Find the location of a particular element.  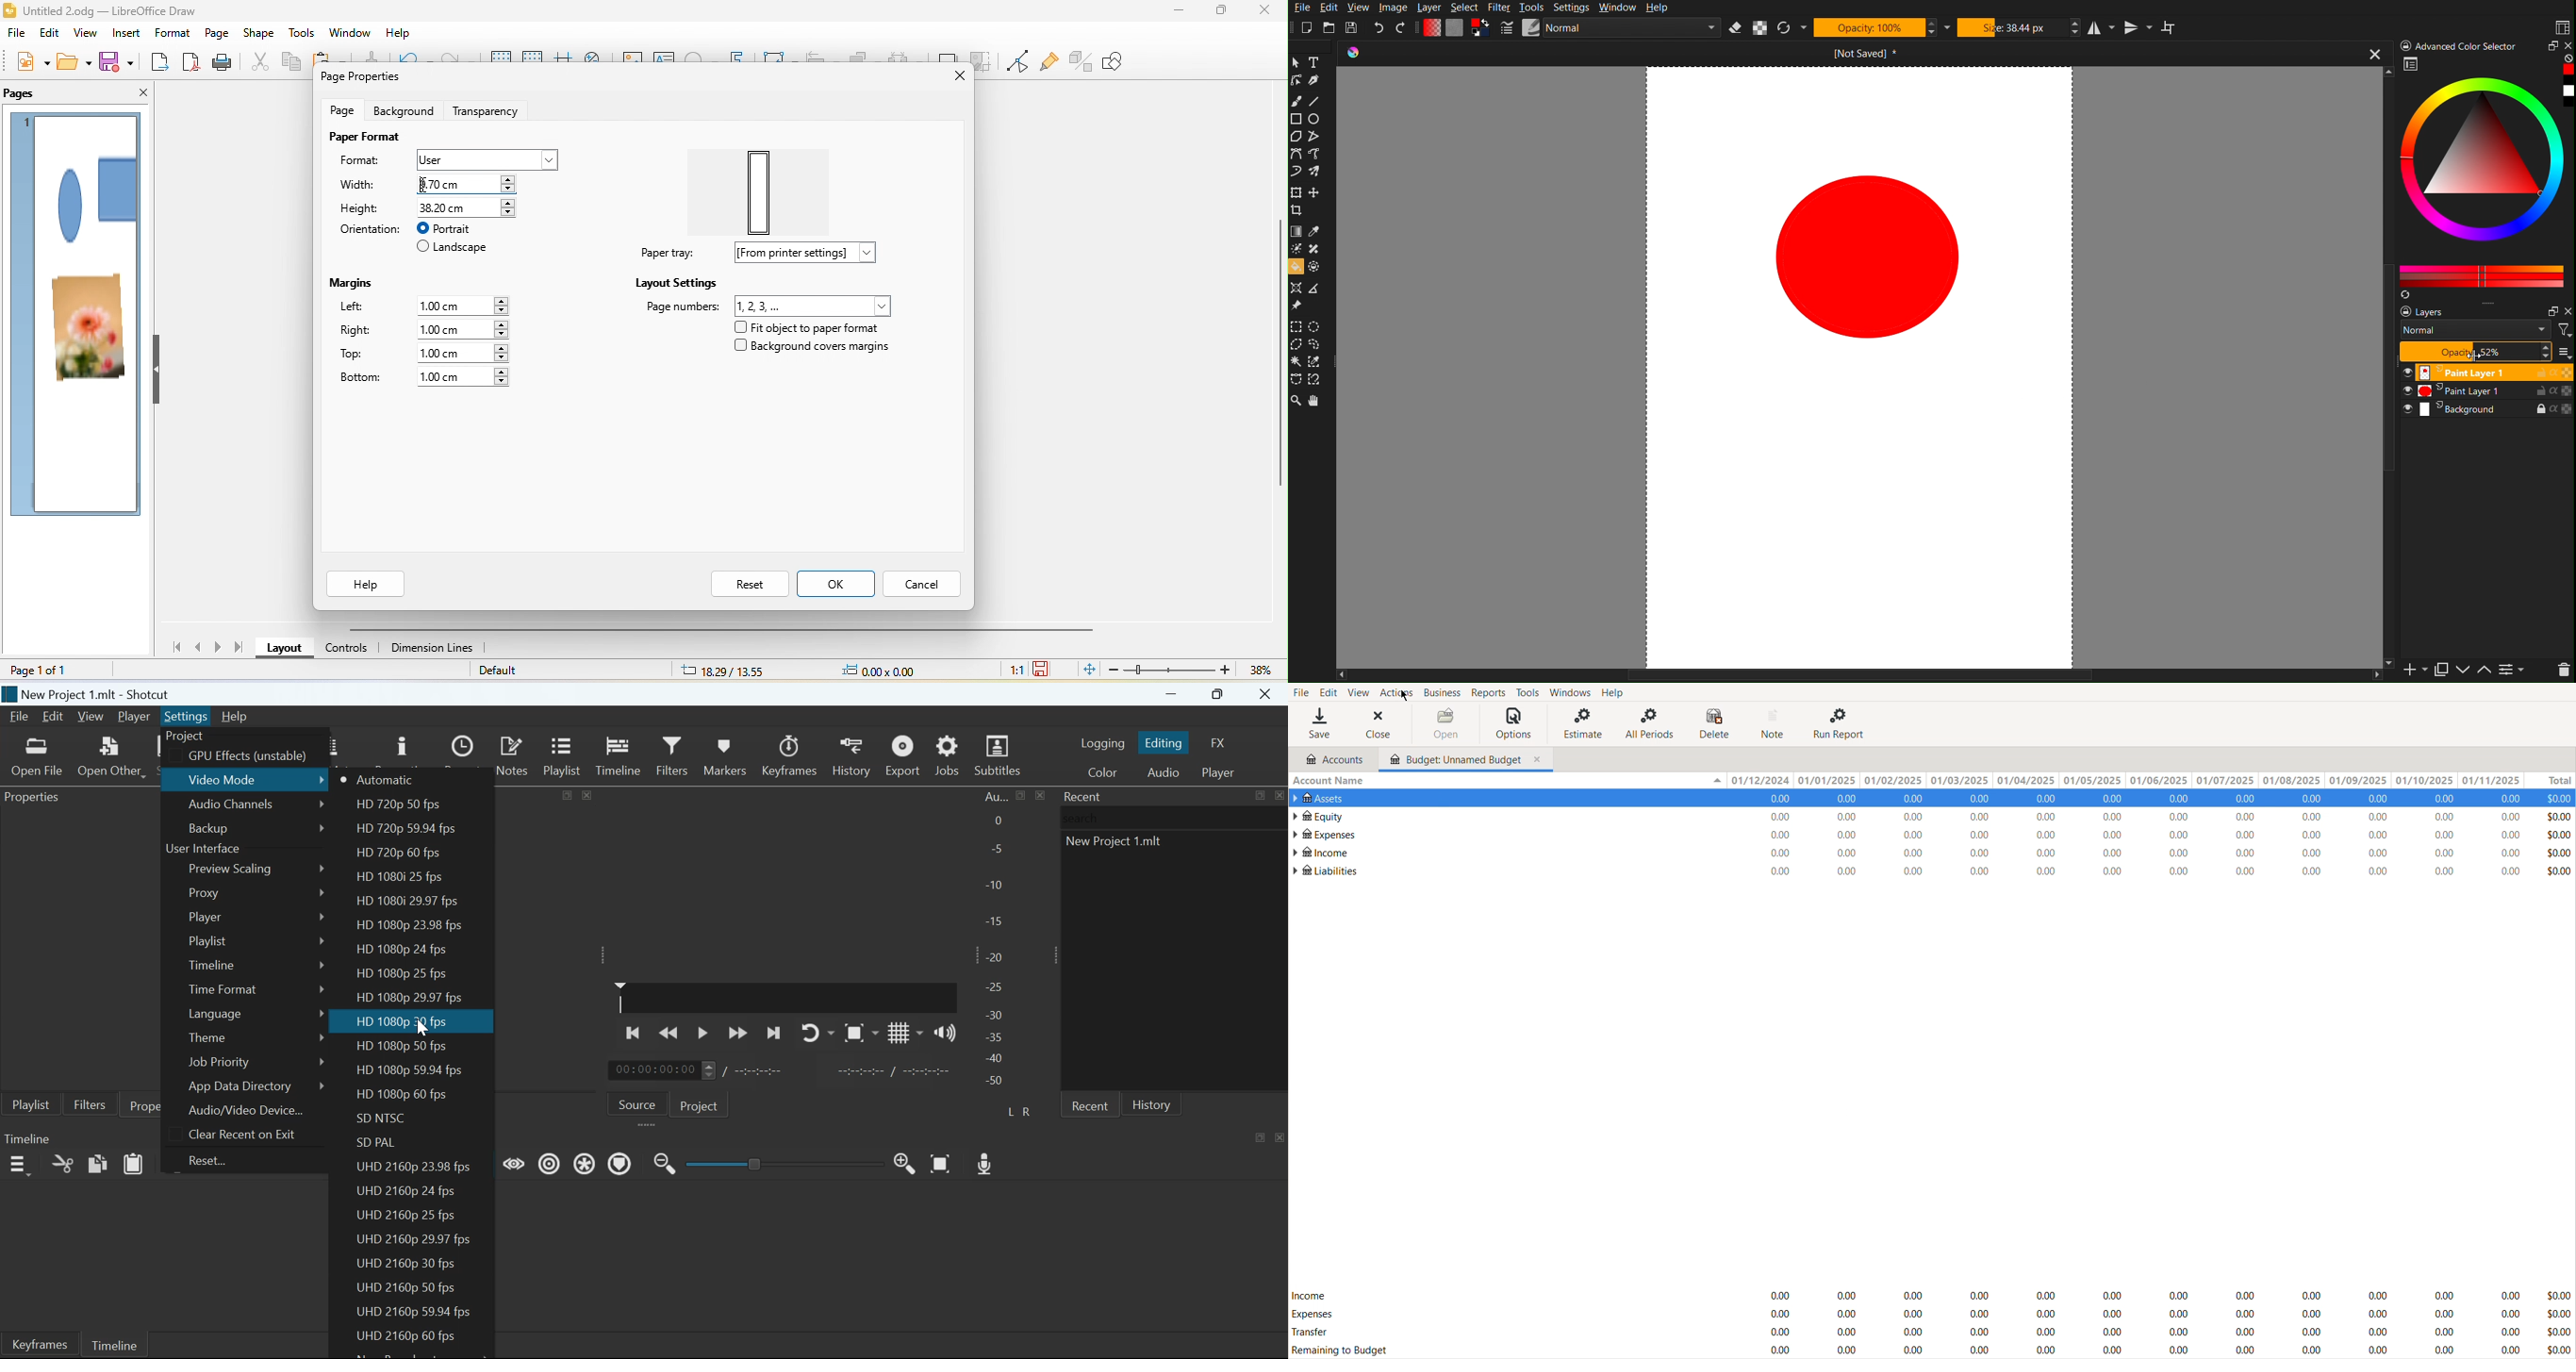

bottom is located at coordinates (363, 380).